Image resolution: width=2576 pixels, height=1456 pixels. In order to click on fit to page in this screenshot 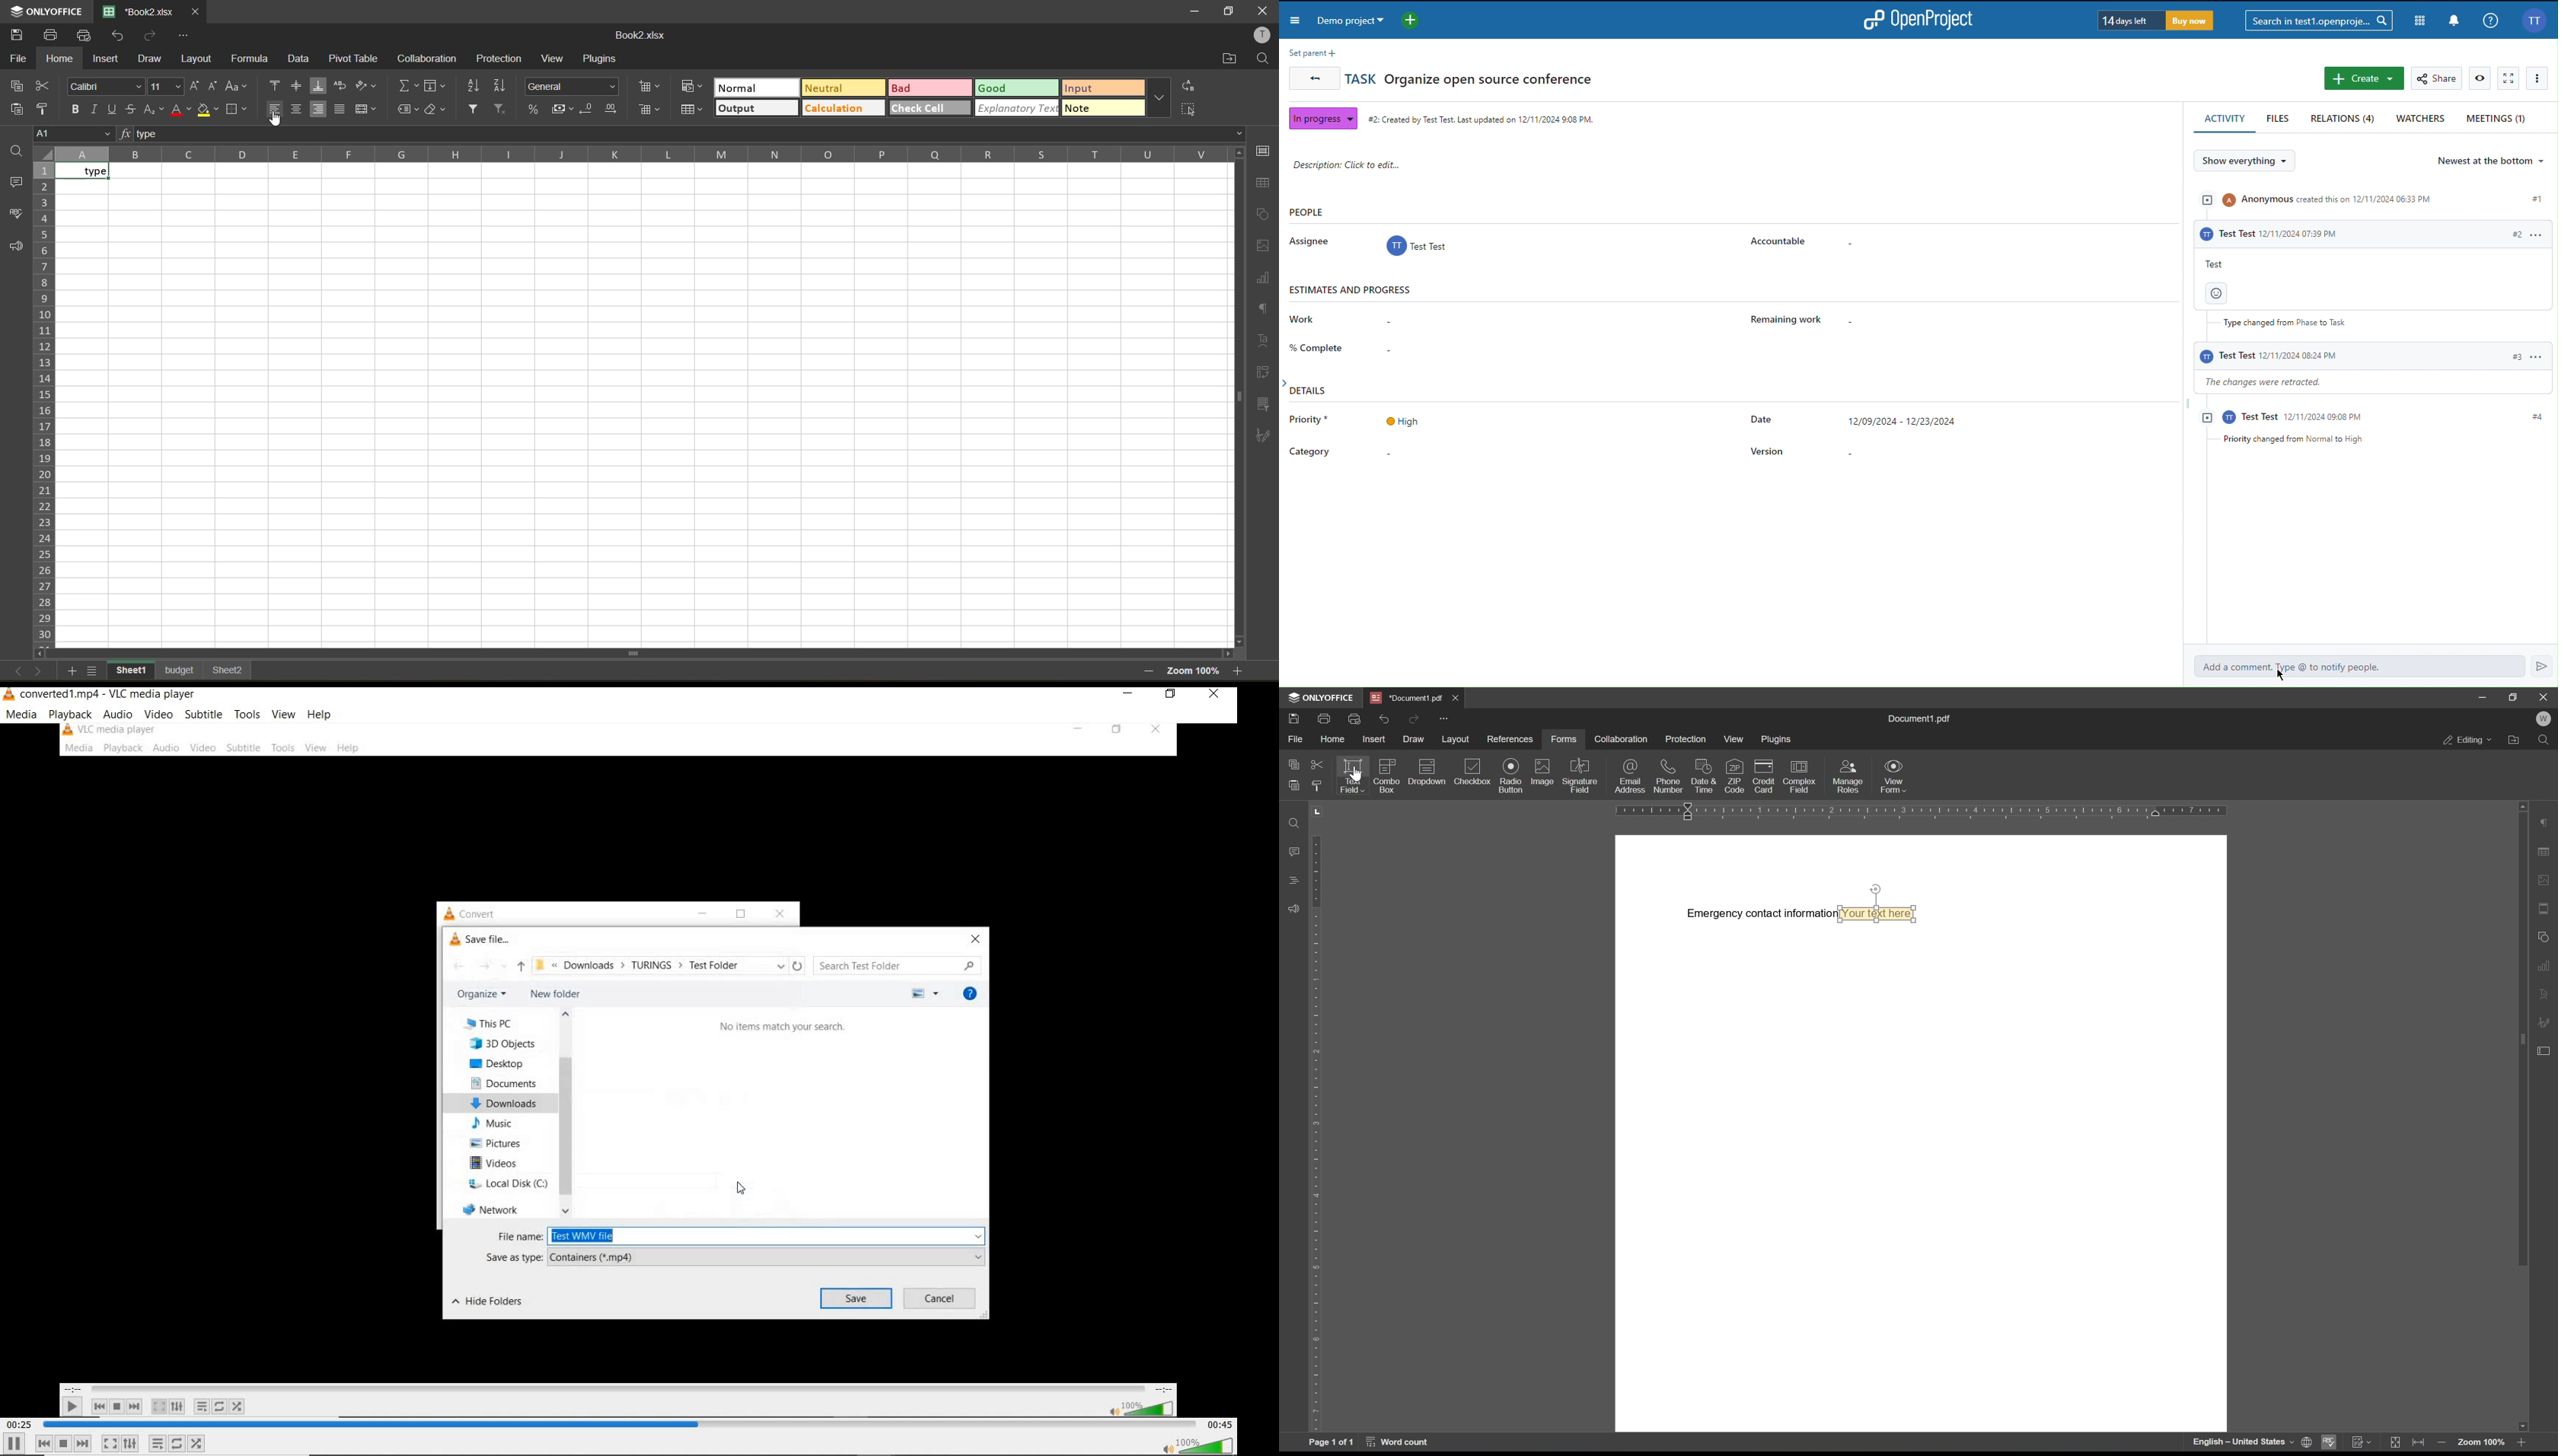, I will do `click(2397, 1440)`.